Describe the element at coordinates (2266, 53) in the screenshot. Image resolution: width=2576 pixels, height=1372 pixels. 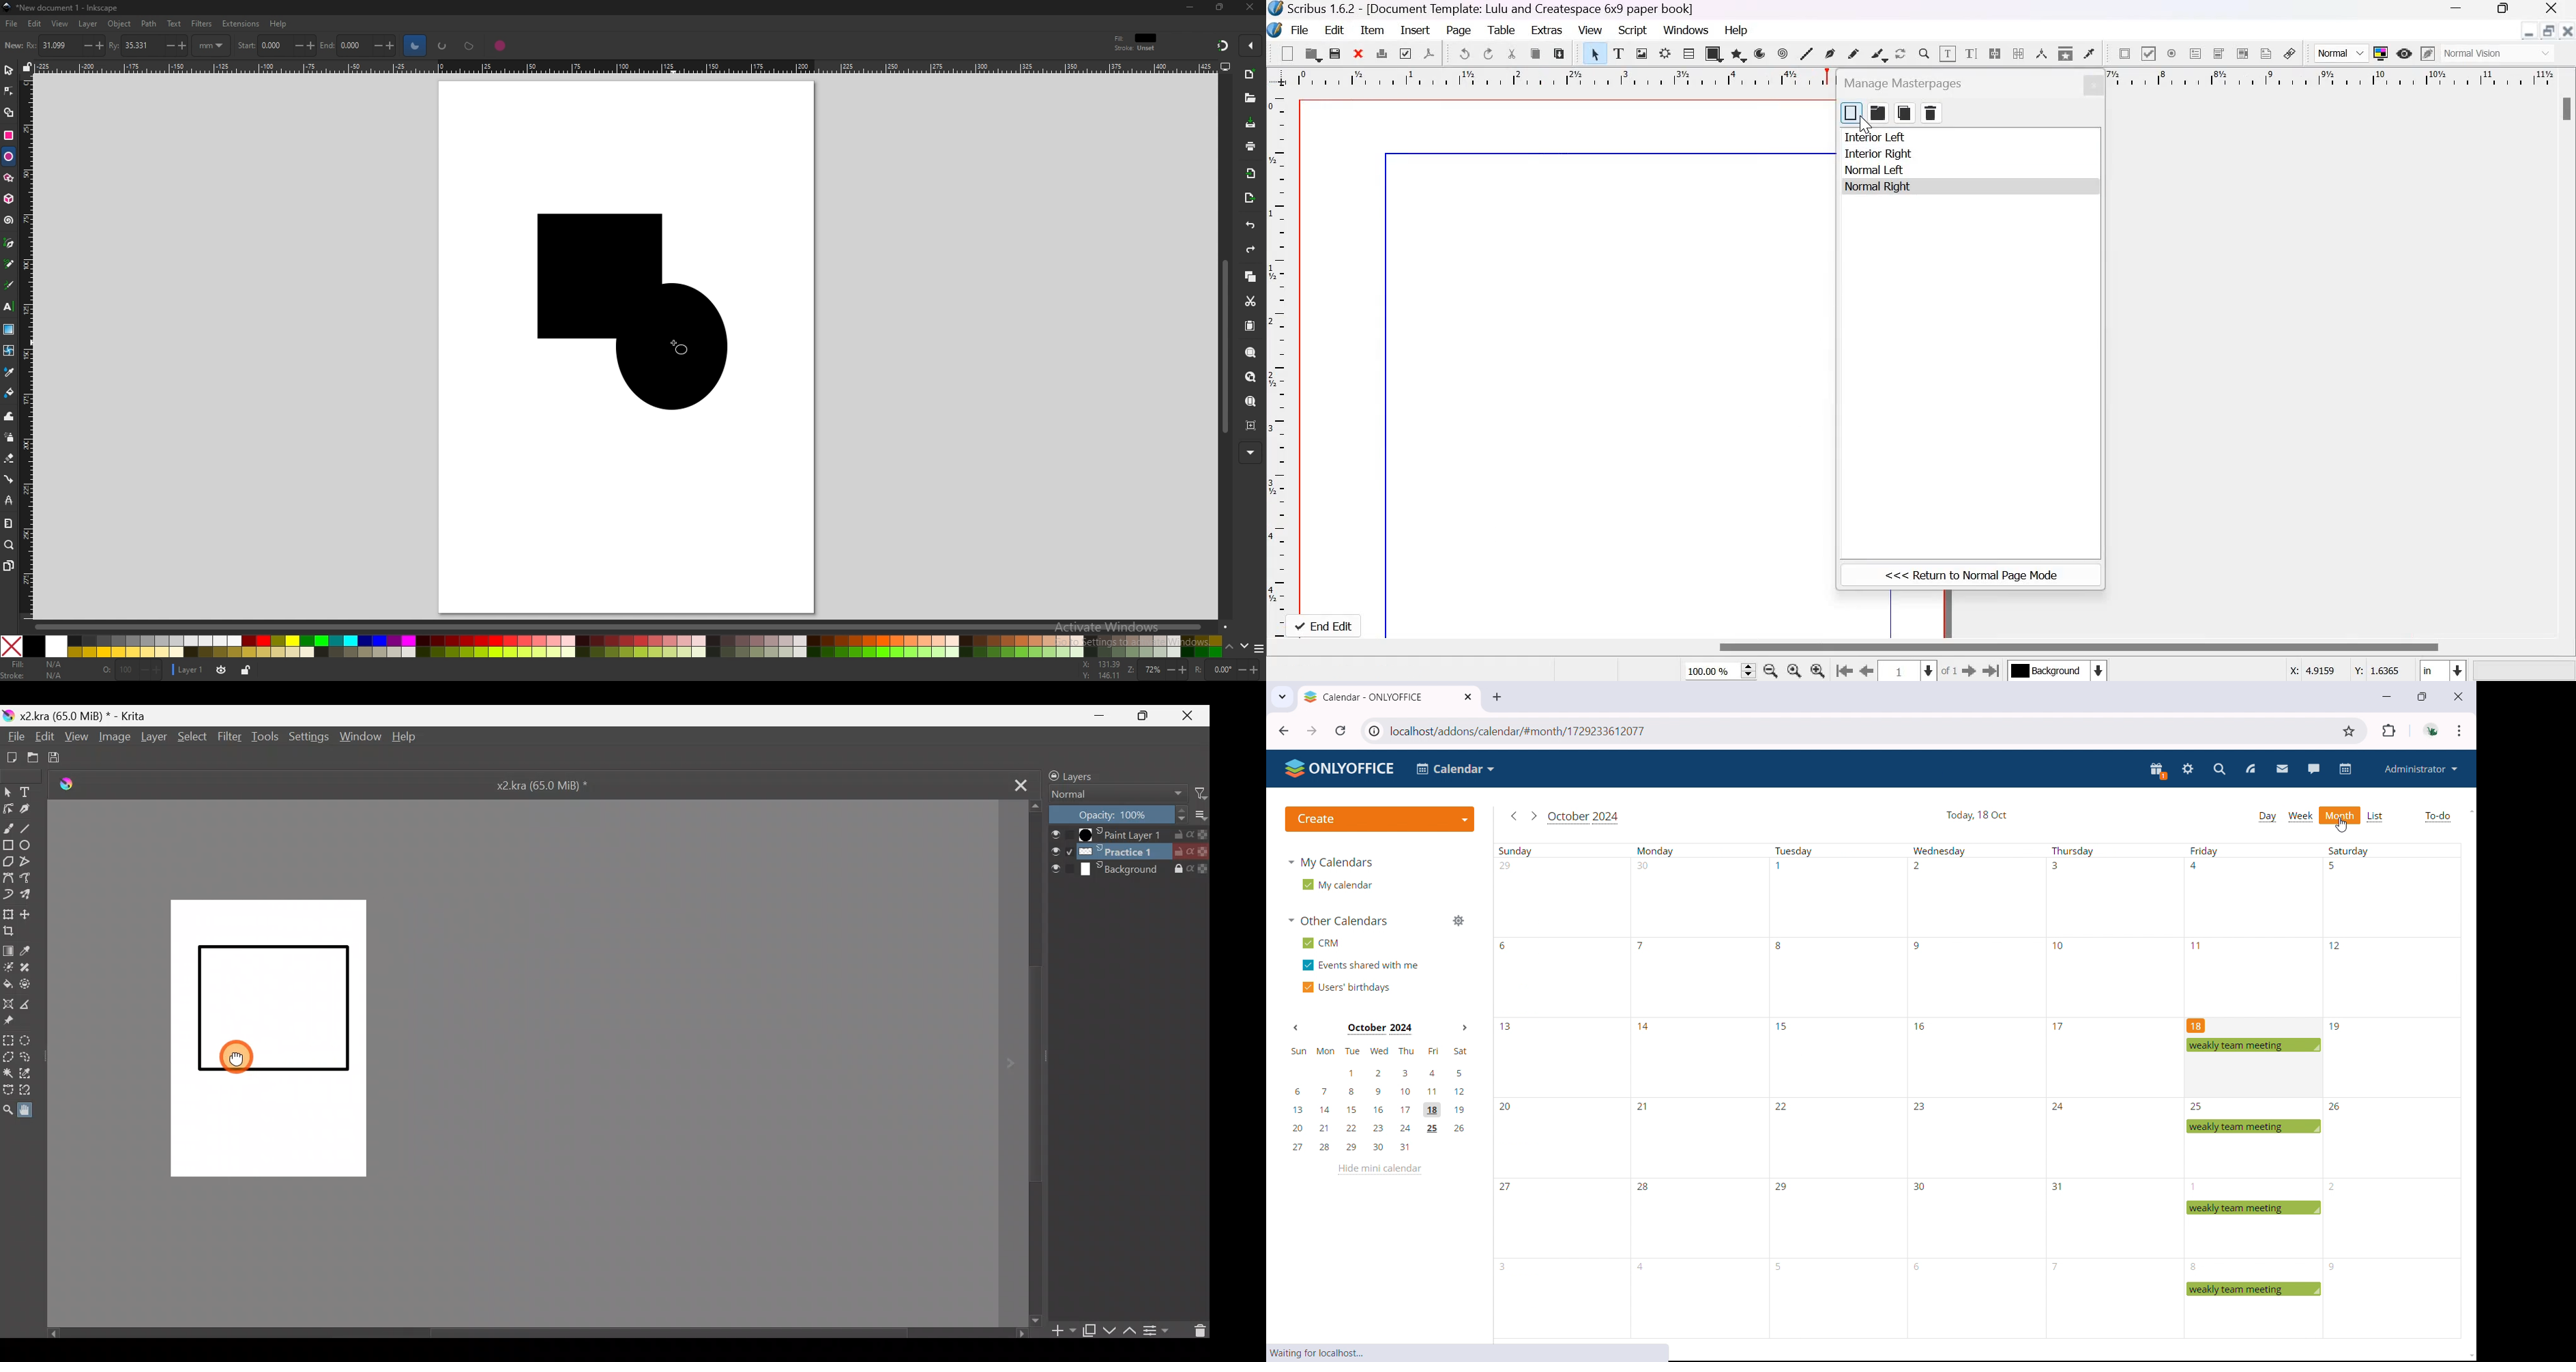
I see `Text annotation` at that location.